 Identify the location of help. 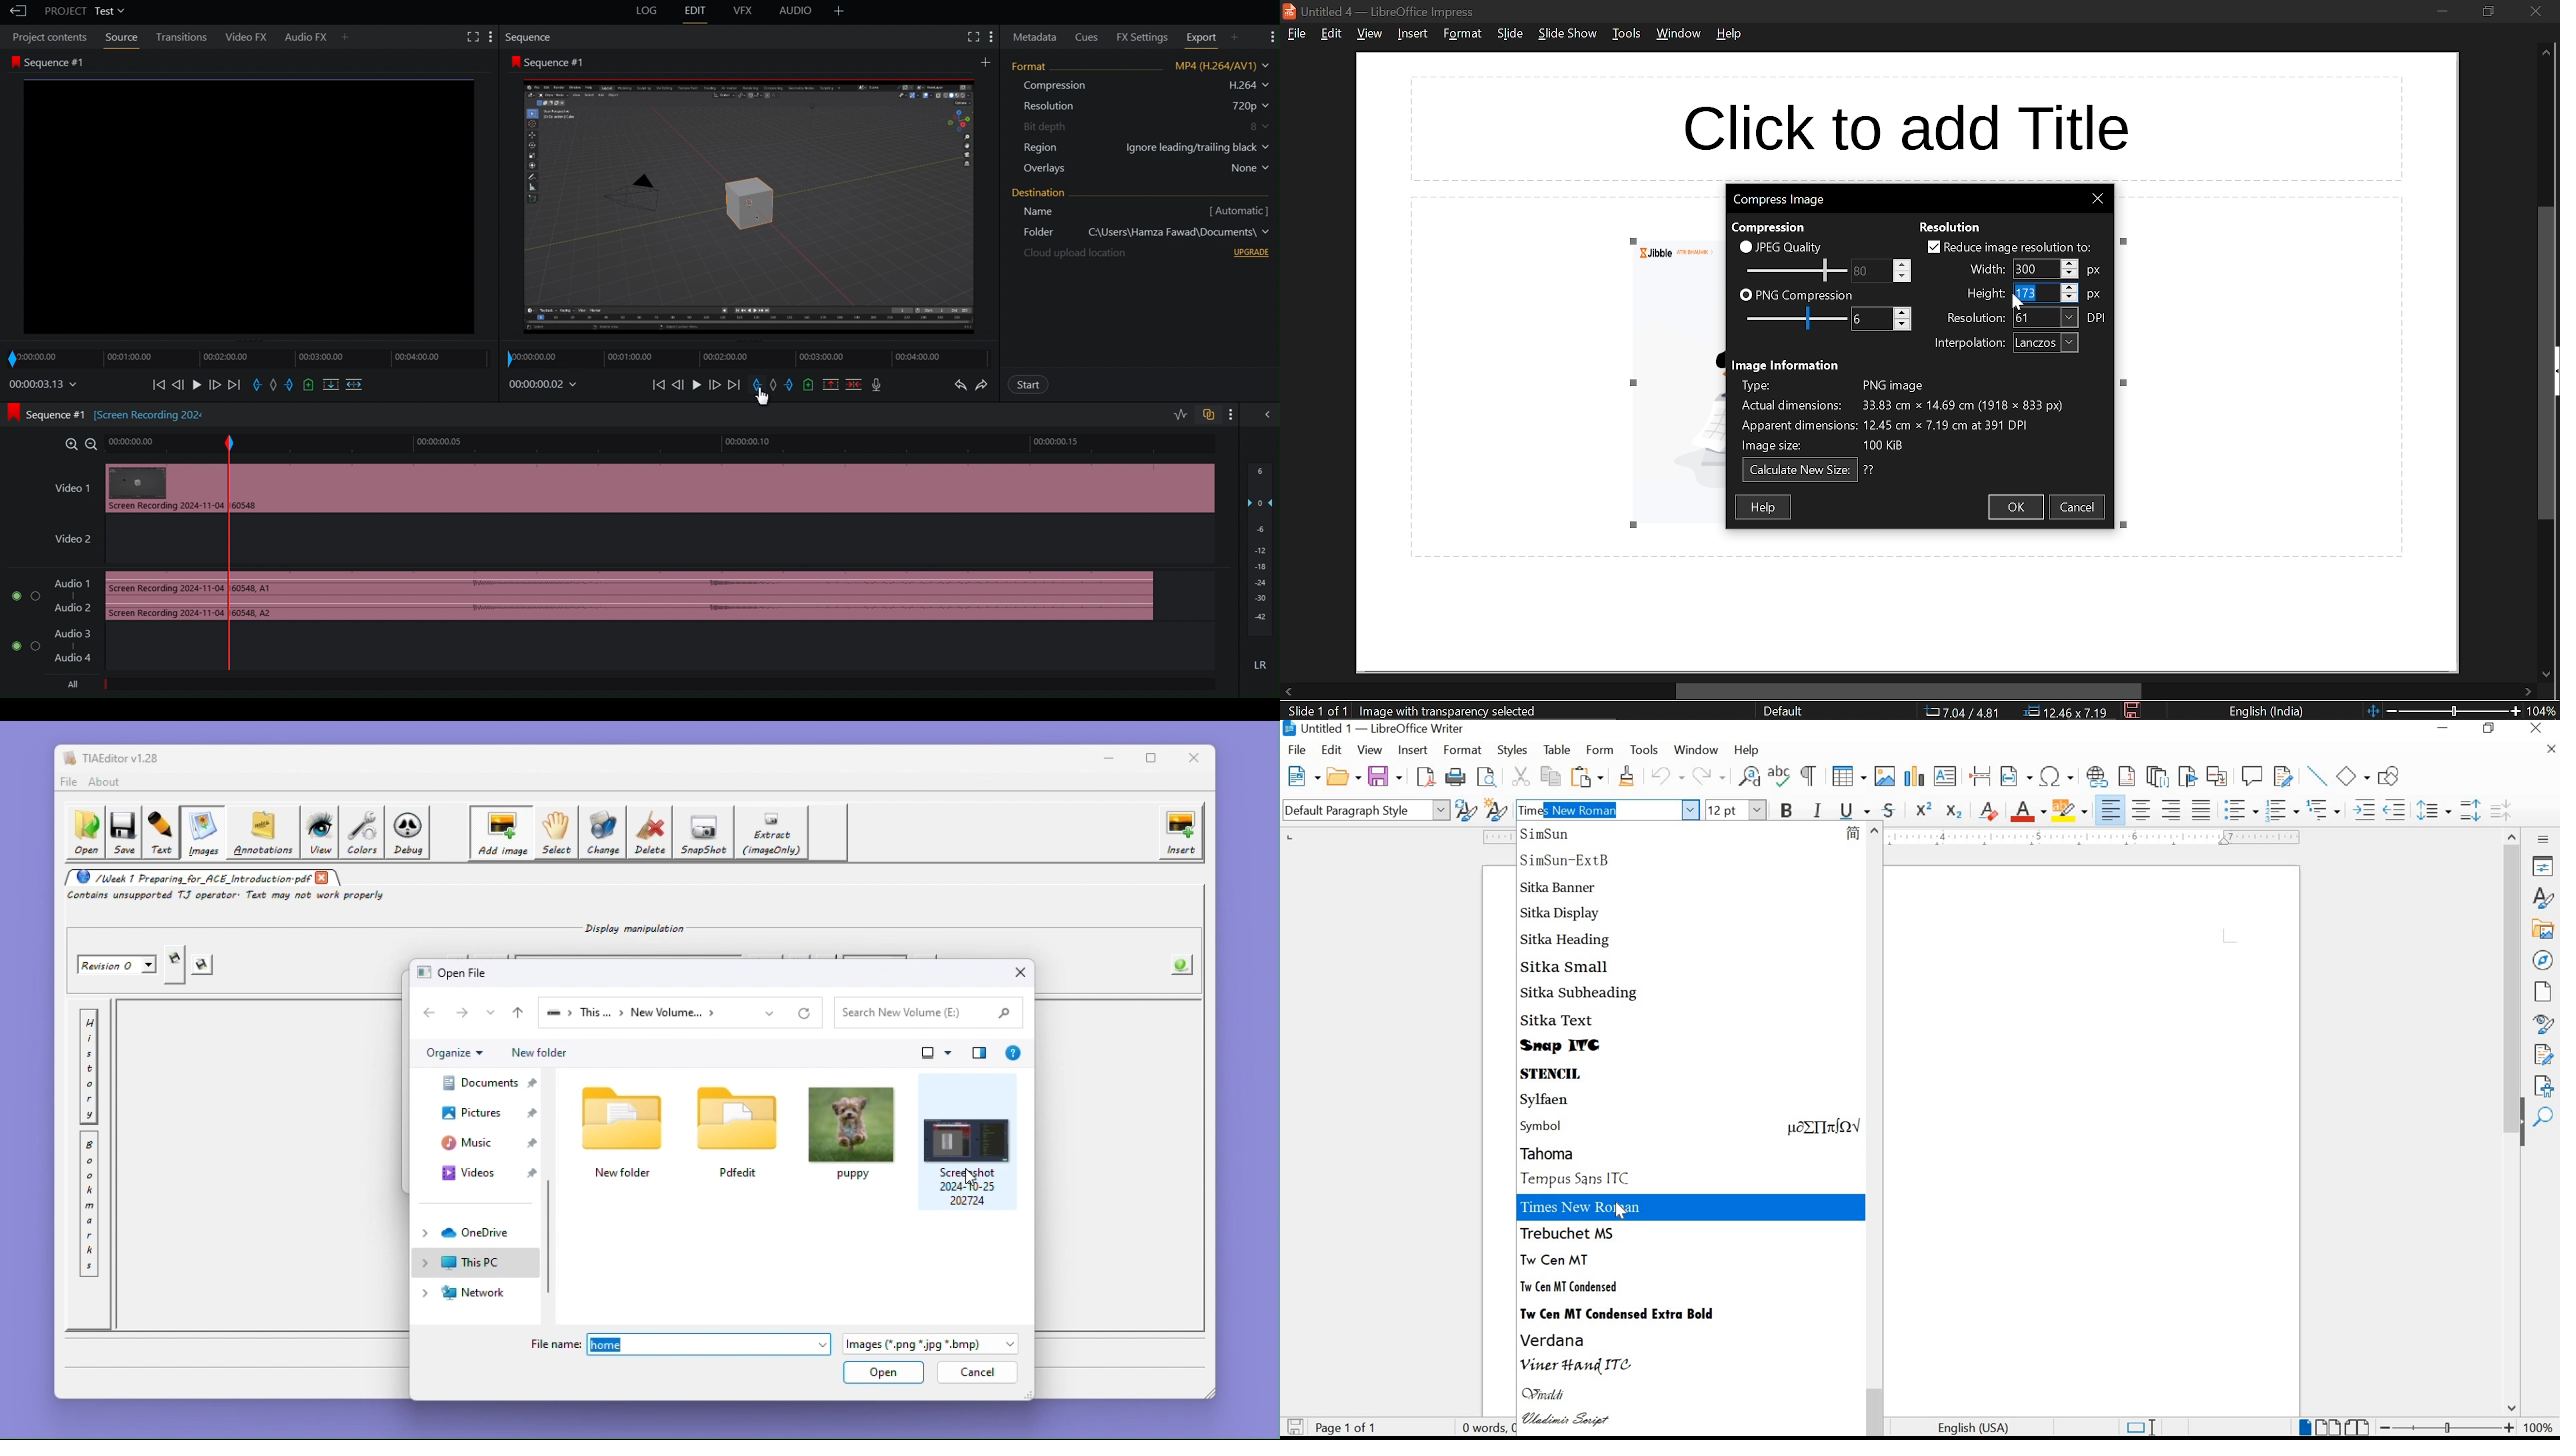
(1730, 38).